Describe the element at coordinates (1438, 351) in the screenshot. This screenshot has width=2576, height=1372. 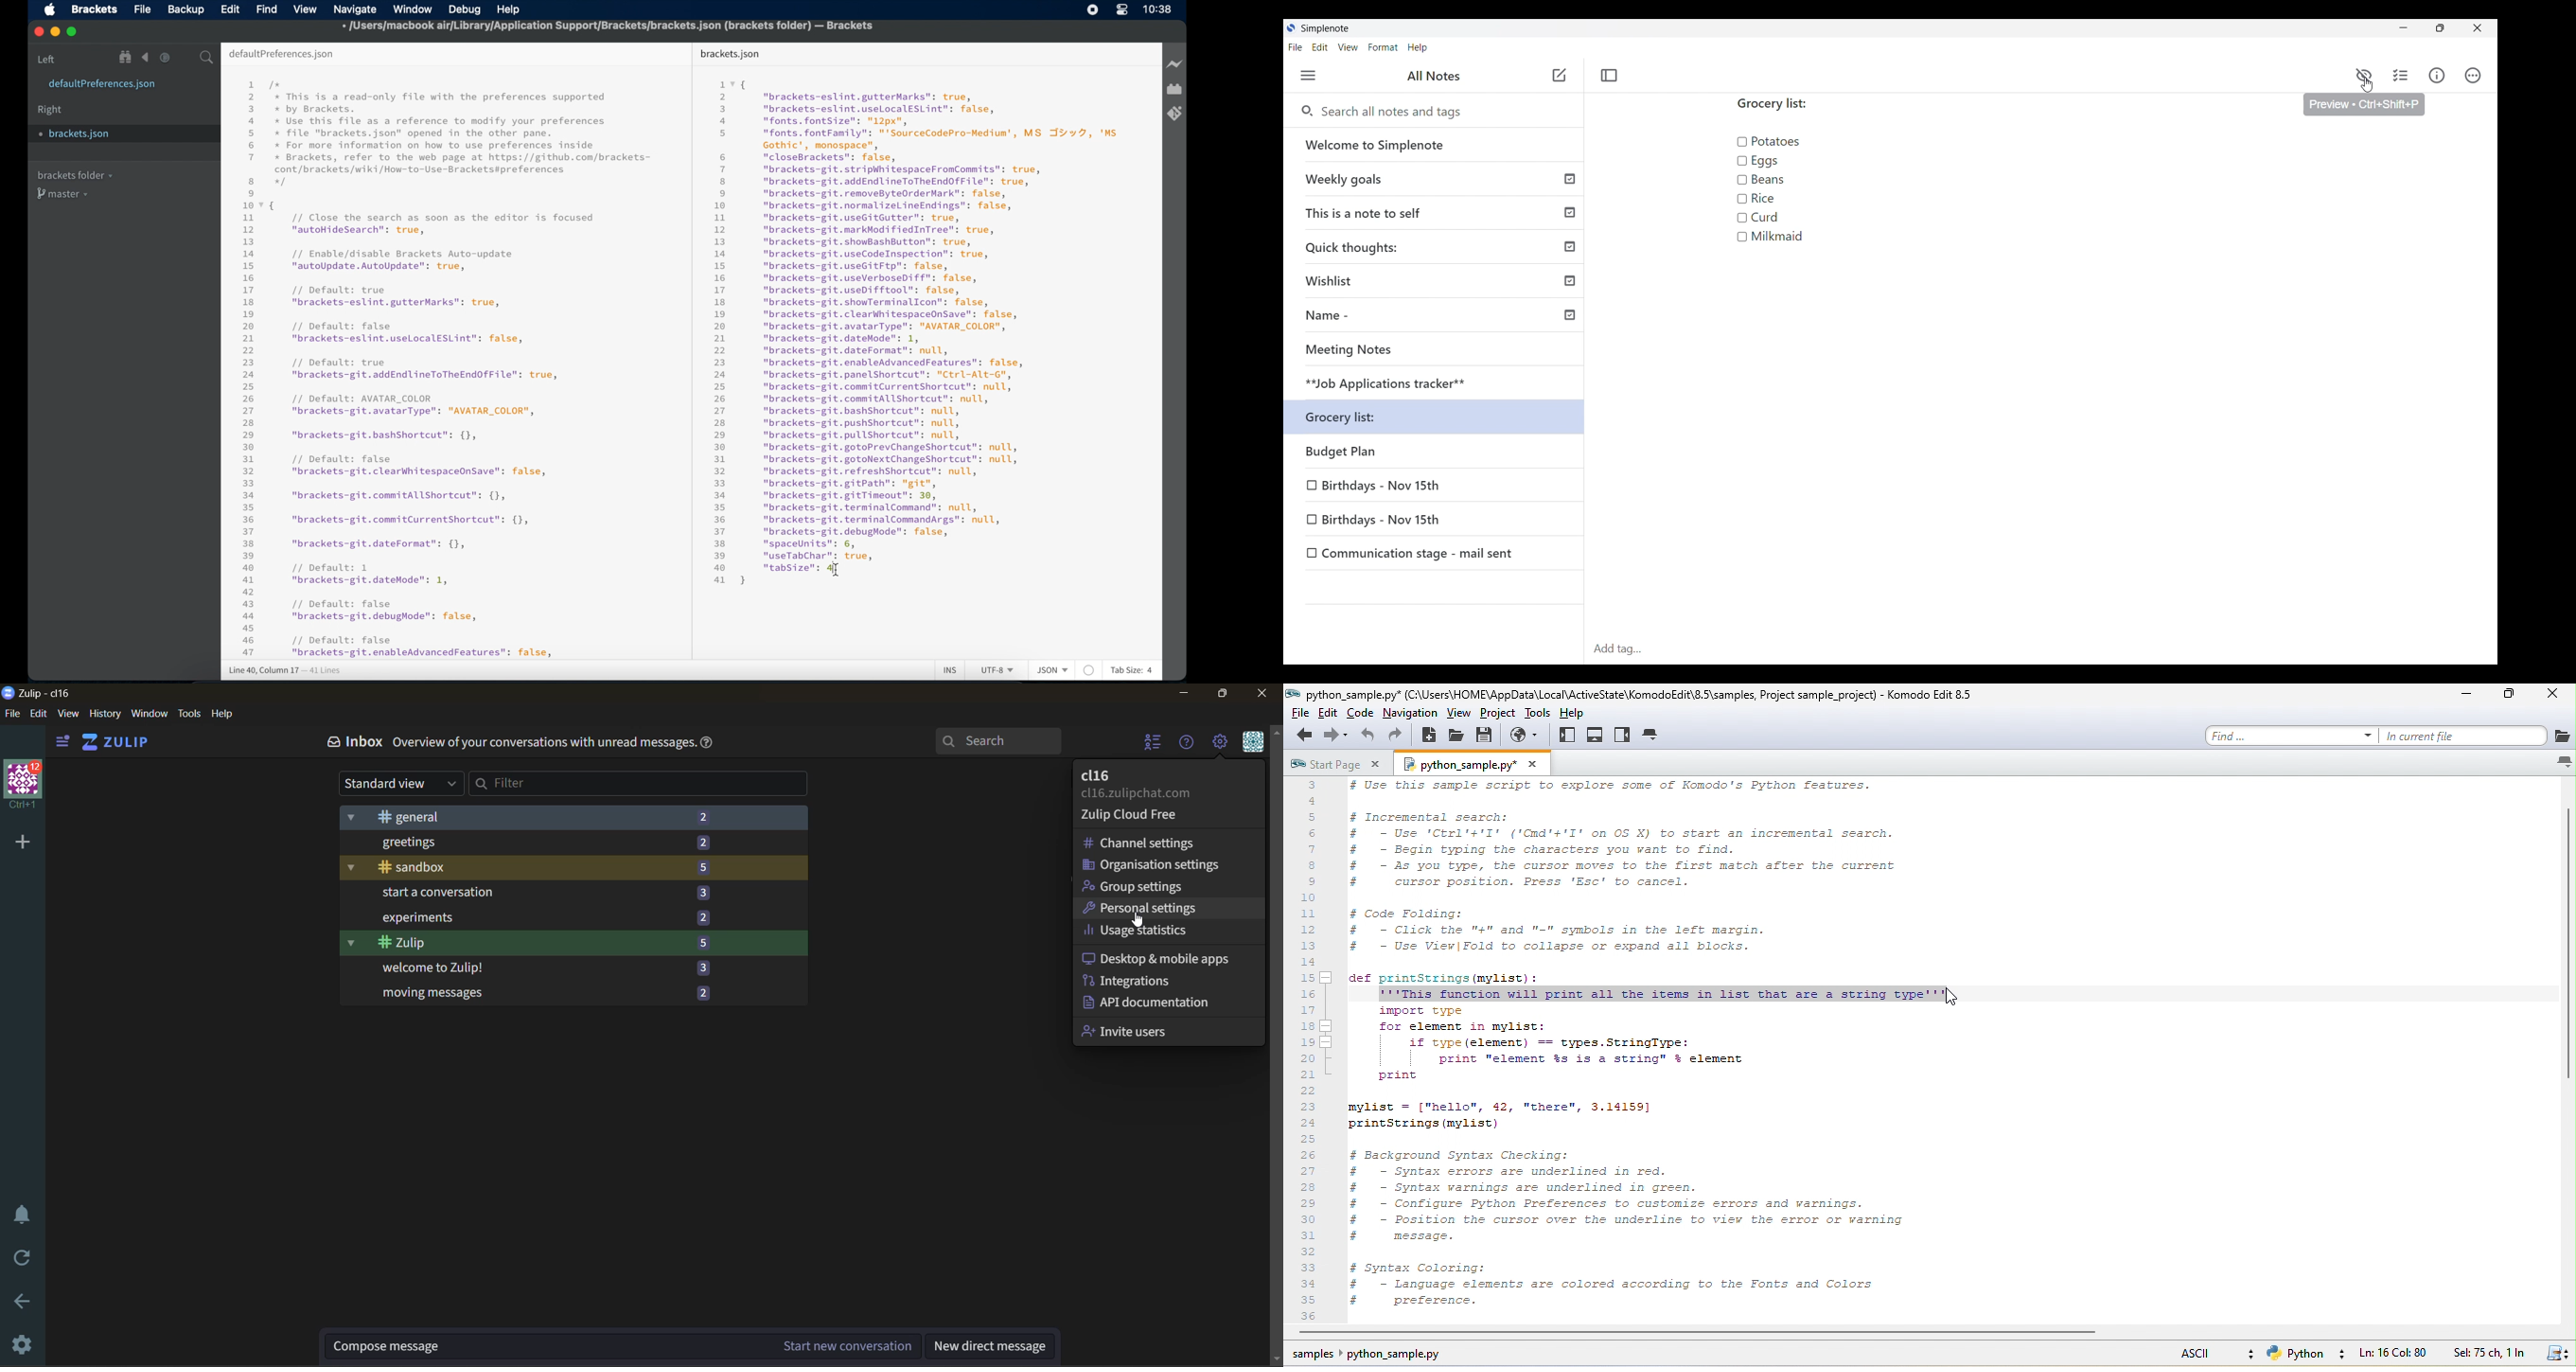
I see `Meeting Notes` at that location.